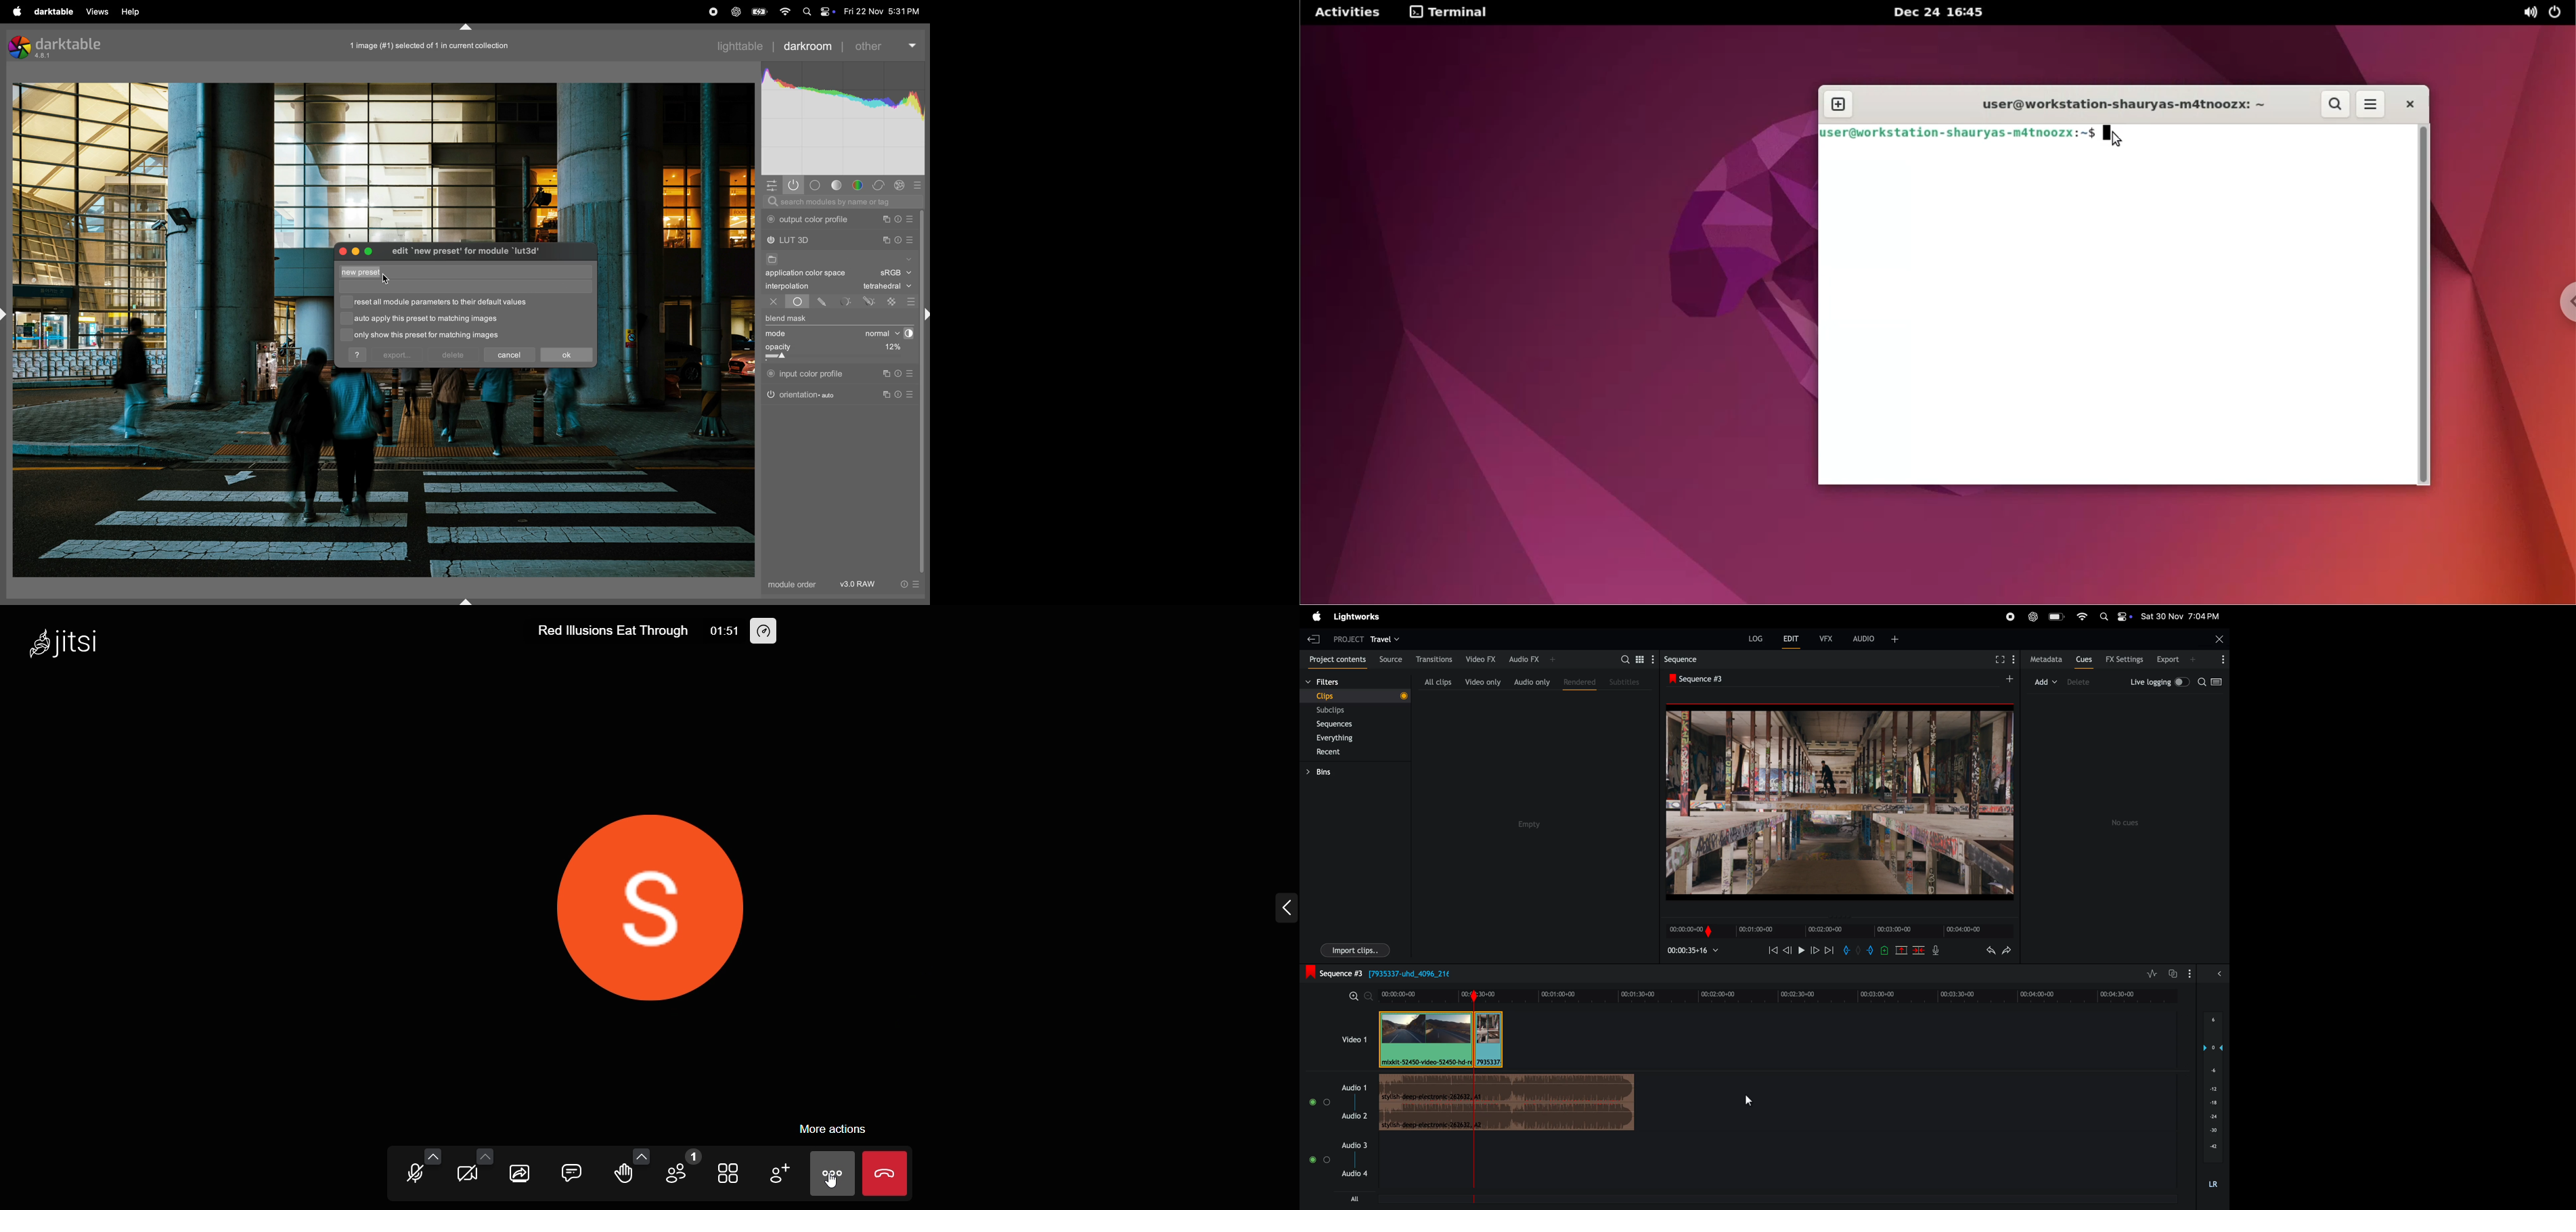 The width and height of the screenshot is (2576, 1232). I want to click on recent, so click(1345, 752).